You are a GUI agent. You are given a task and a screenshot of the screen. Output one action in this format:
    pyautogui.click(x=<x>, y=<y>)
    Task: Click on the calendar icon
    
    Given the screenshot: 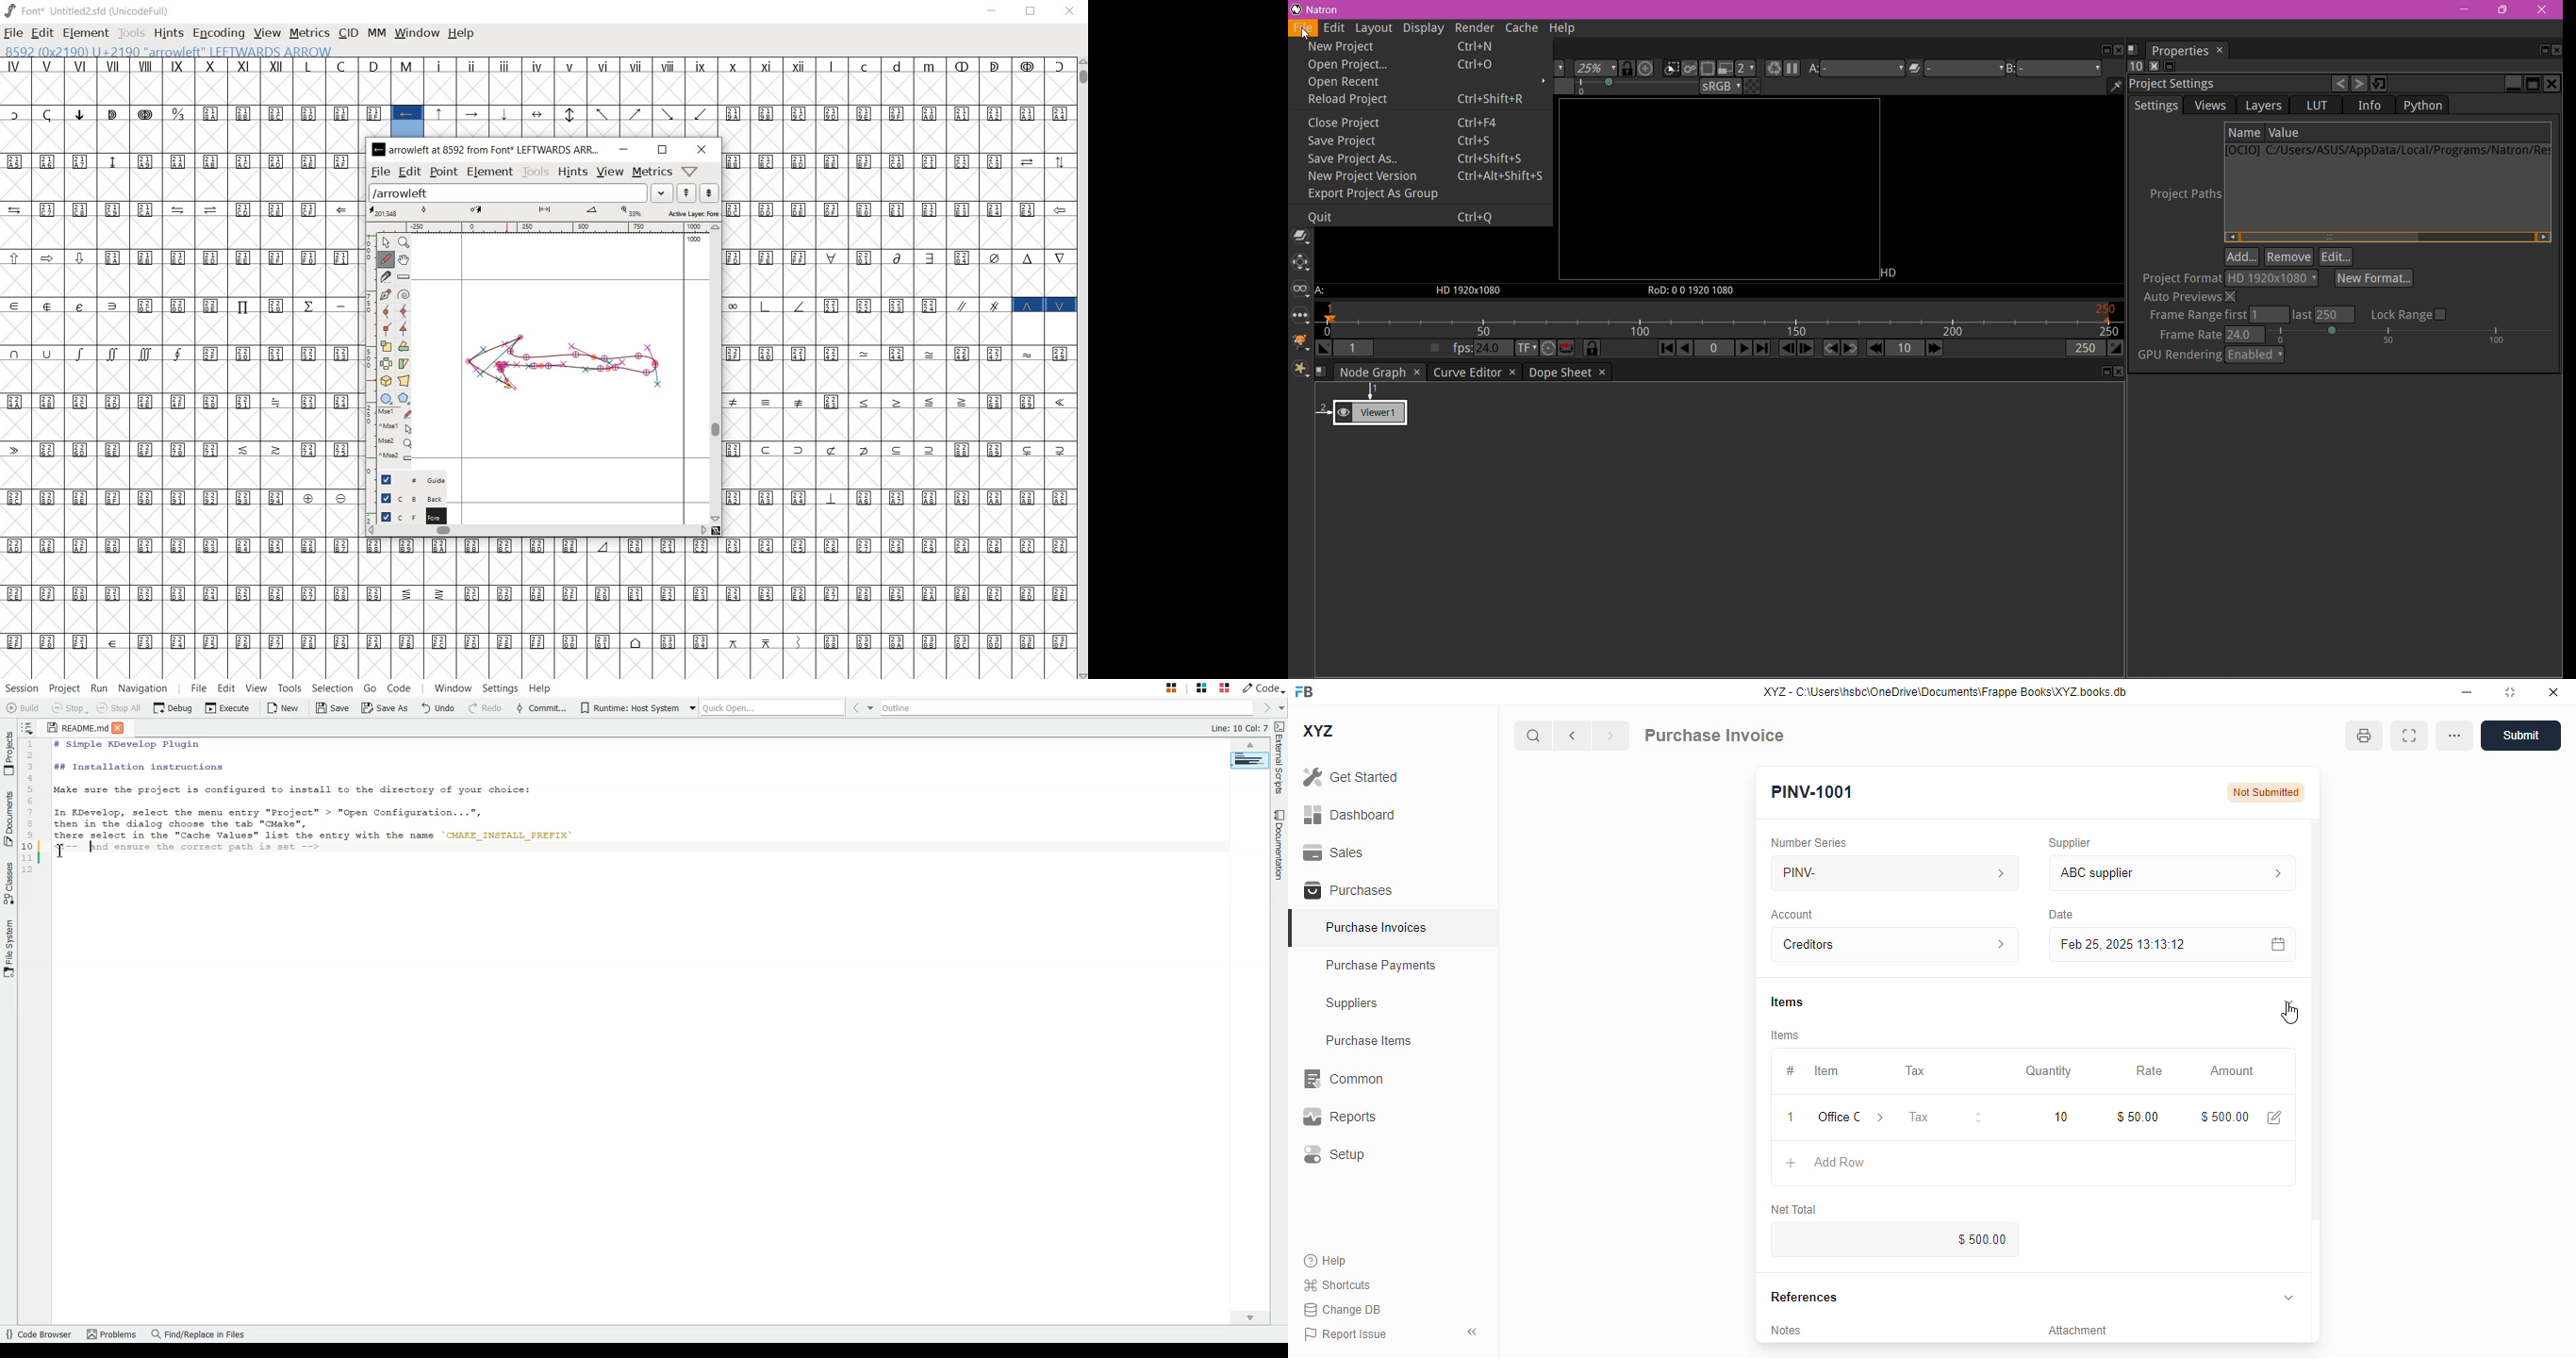 What is the action you would take?
    pyautogui.click(x=2276, y=944)
    